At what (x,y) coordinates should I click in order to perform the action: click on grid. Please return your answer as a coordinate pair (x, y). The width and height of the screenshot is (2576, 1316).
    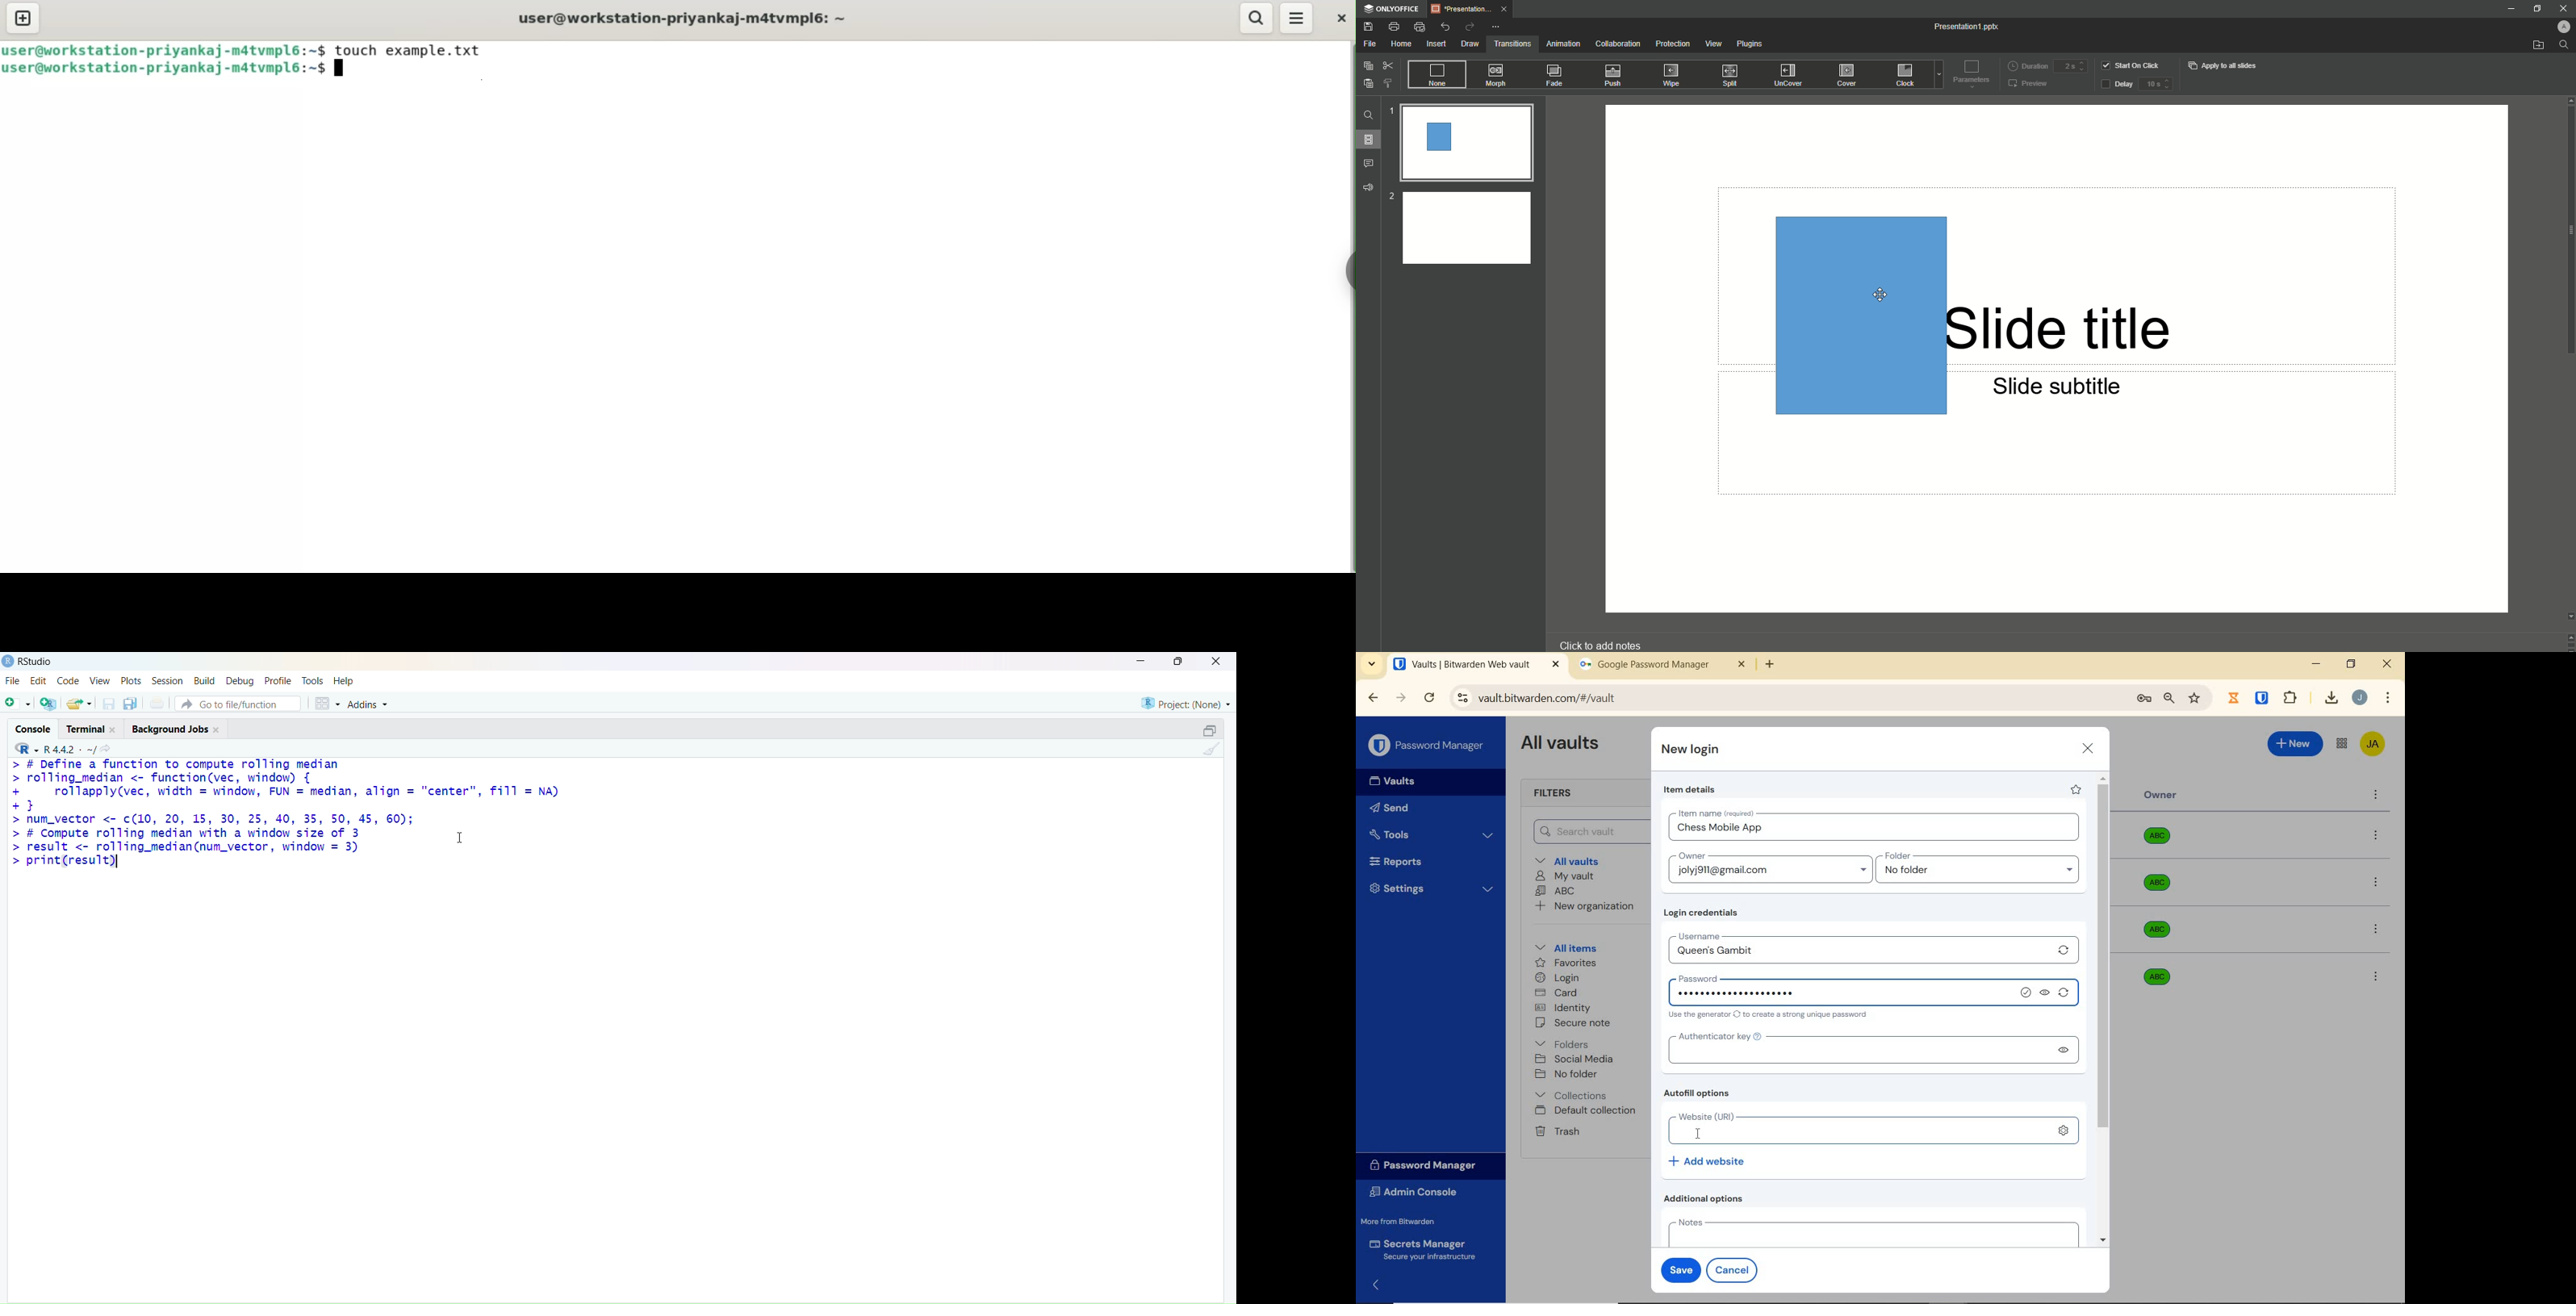
    Looking at the image, I should click on (329, 704).